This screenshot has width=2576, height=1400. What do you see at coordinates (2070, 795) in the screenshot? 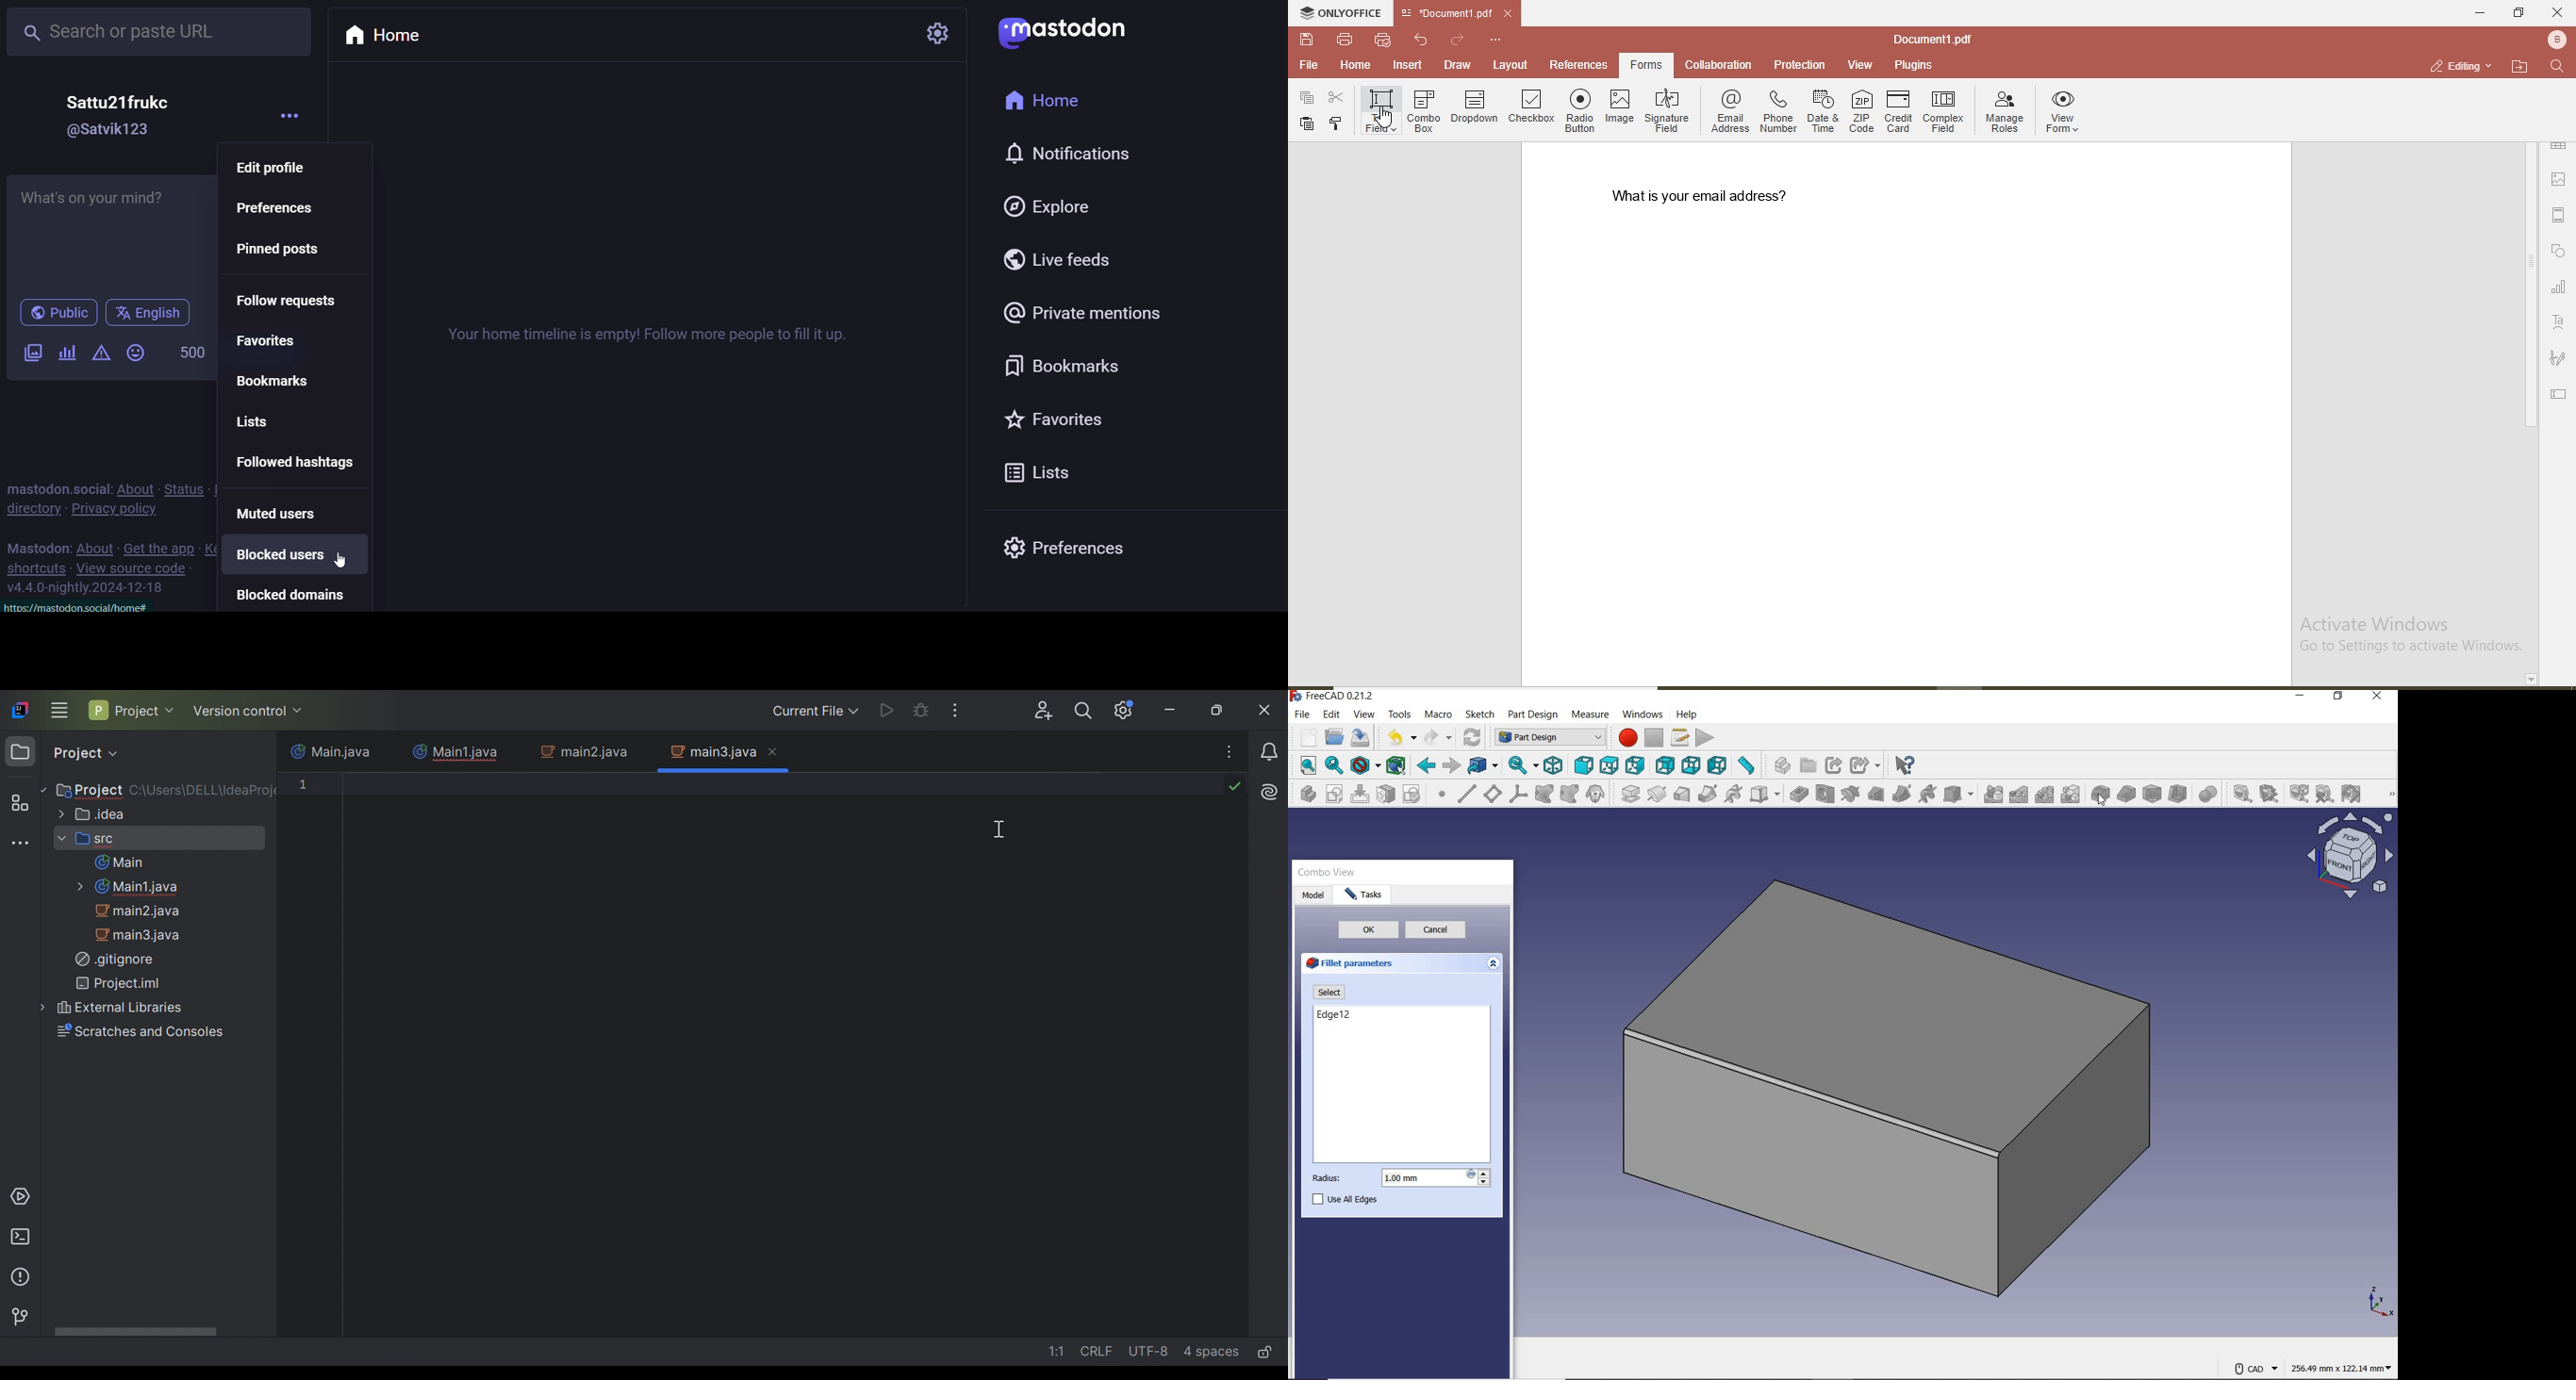
I see `create multitransform` at bounding box center [2070, 795].